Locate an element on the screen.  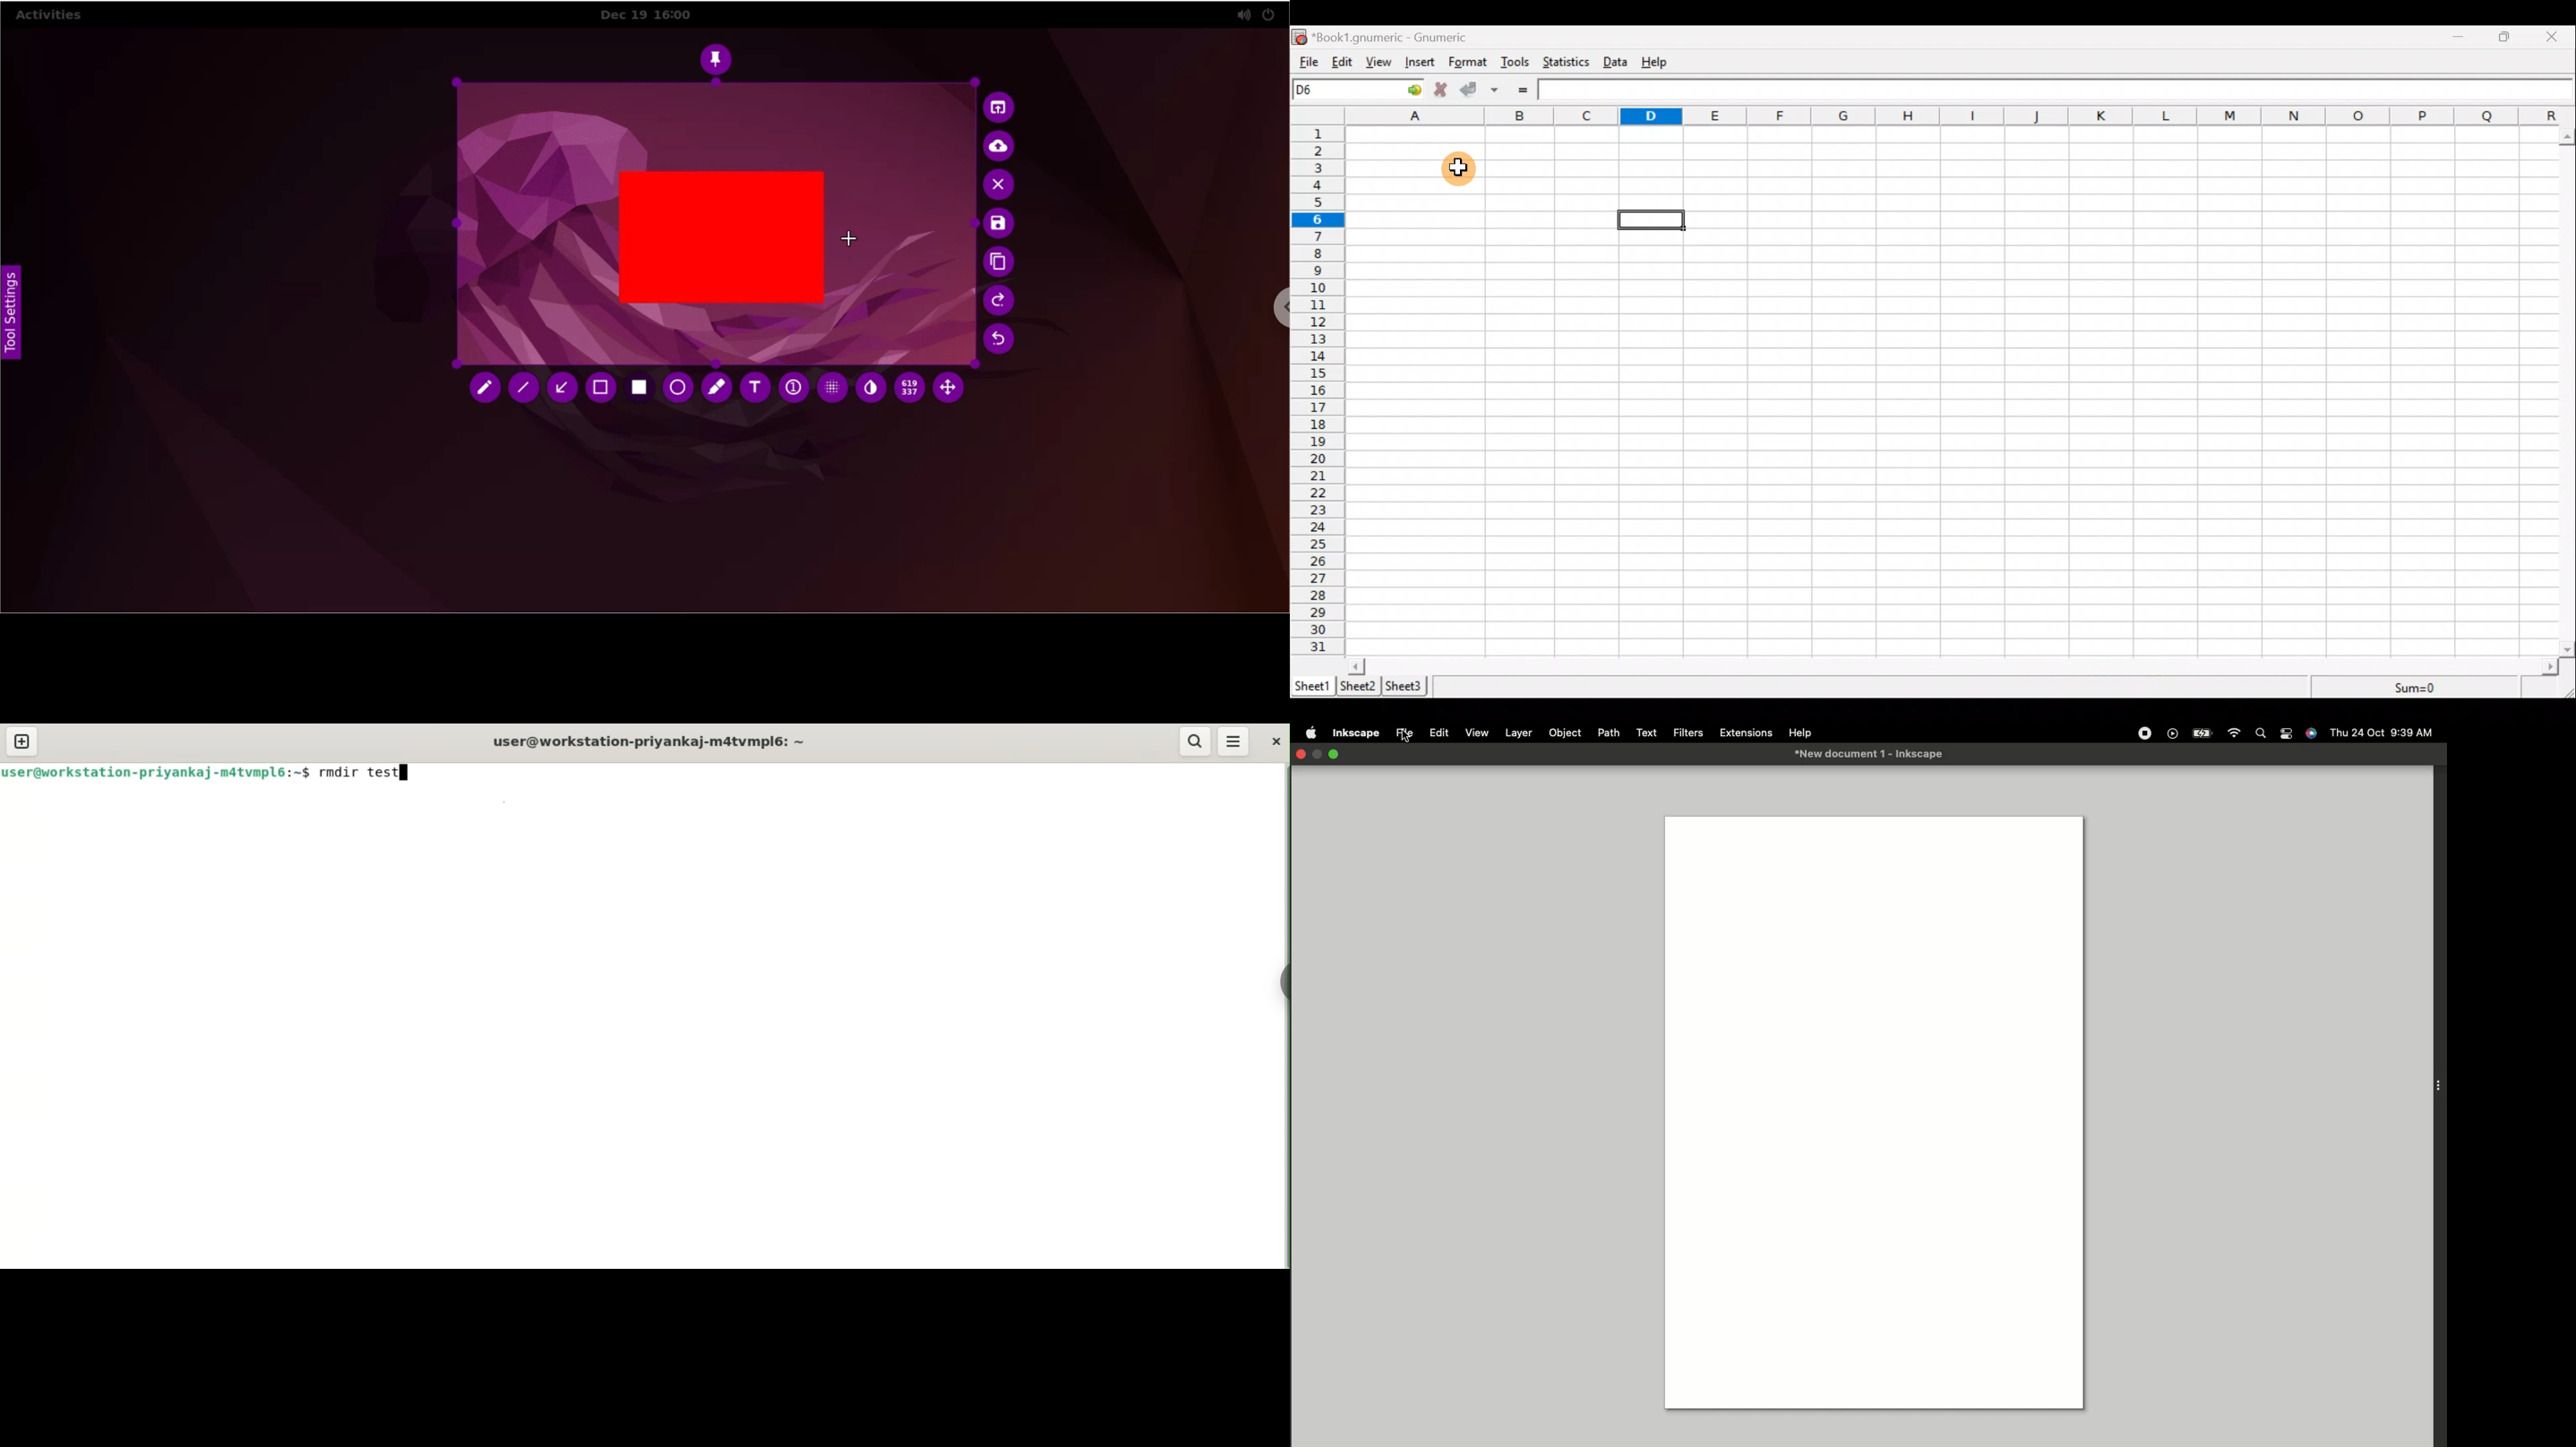
Voice control is located at coordinates (2313, 732).